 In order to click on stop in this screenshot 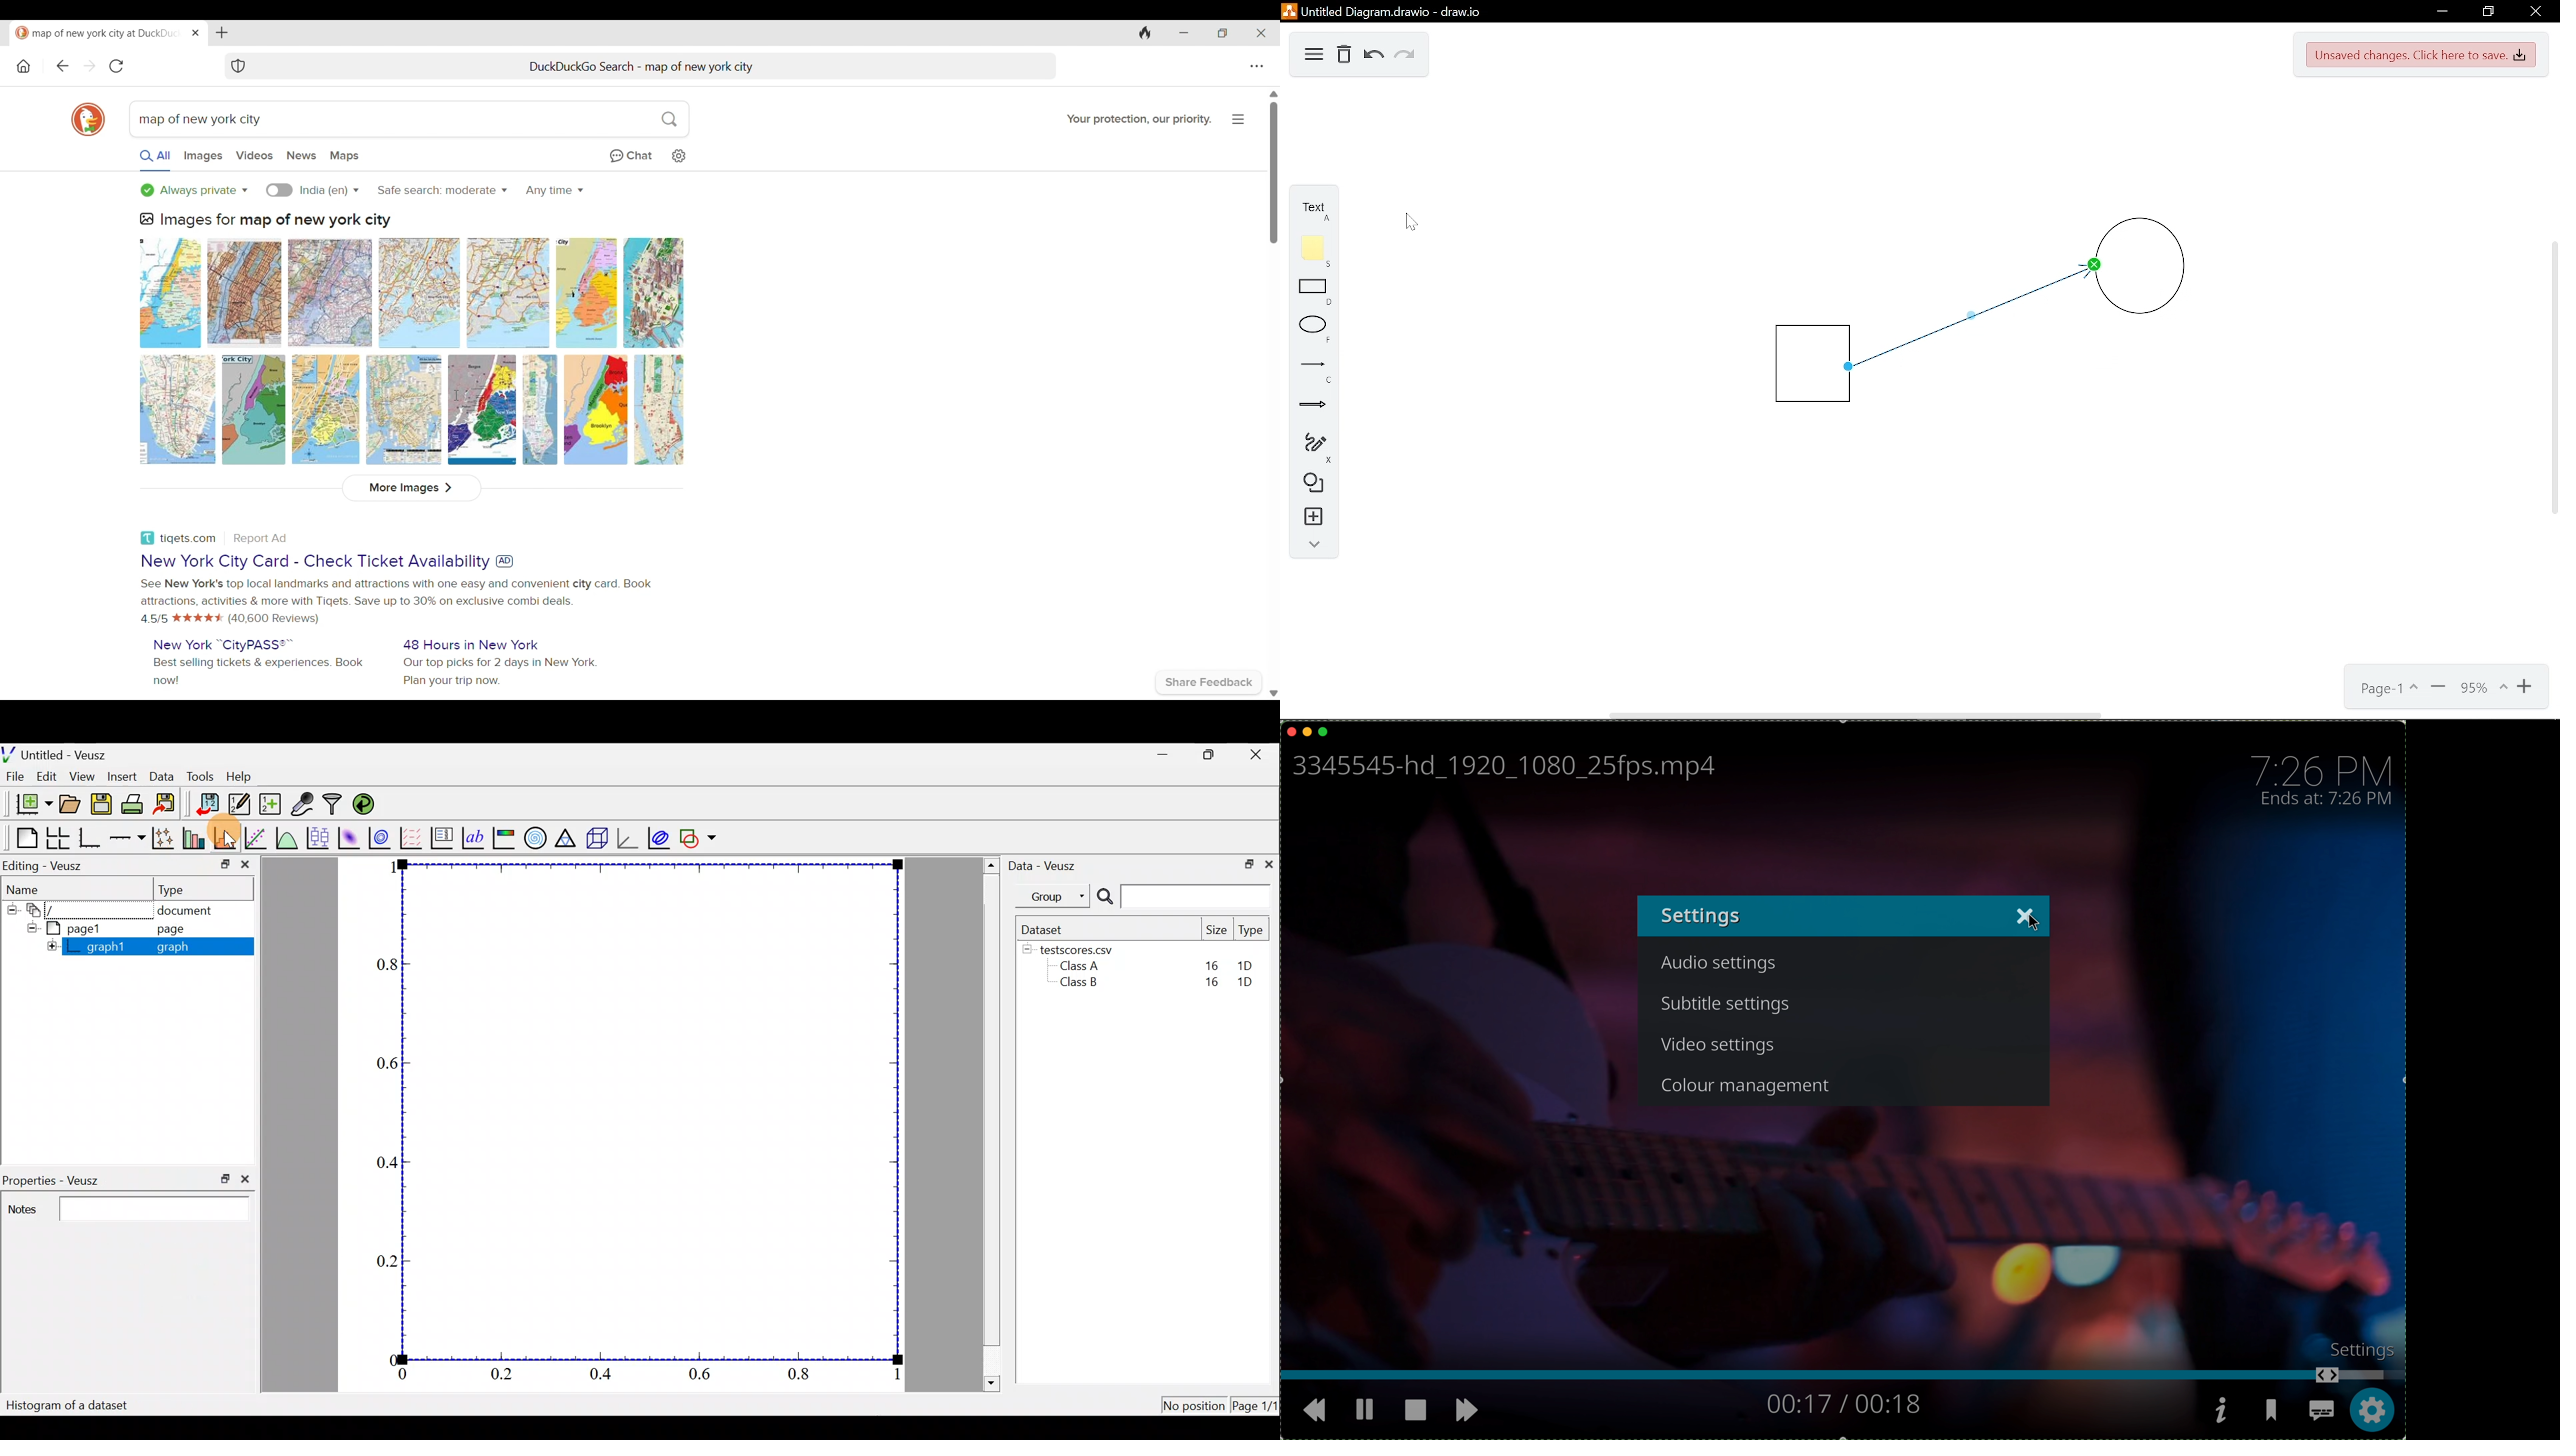, I will do `click(1415, 1409)`.